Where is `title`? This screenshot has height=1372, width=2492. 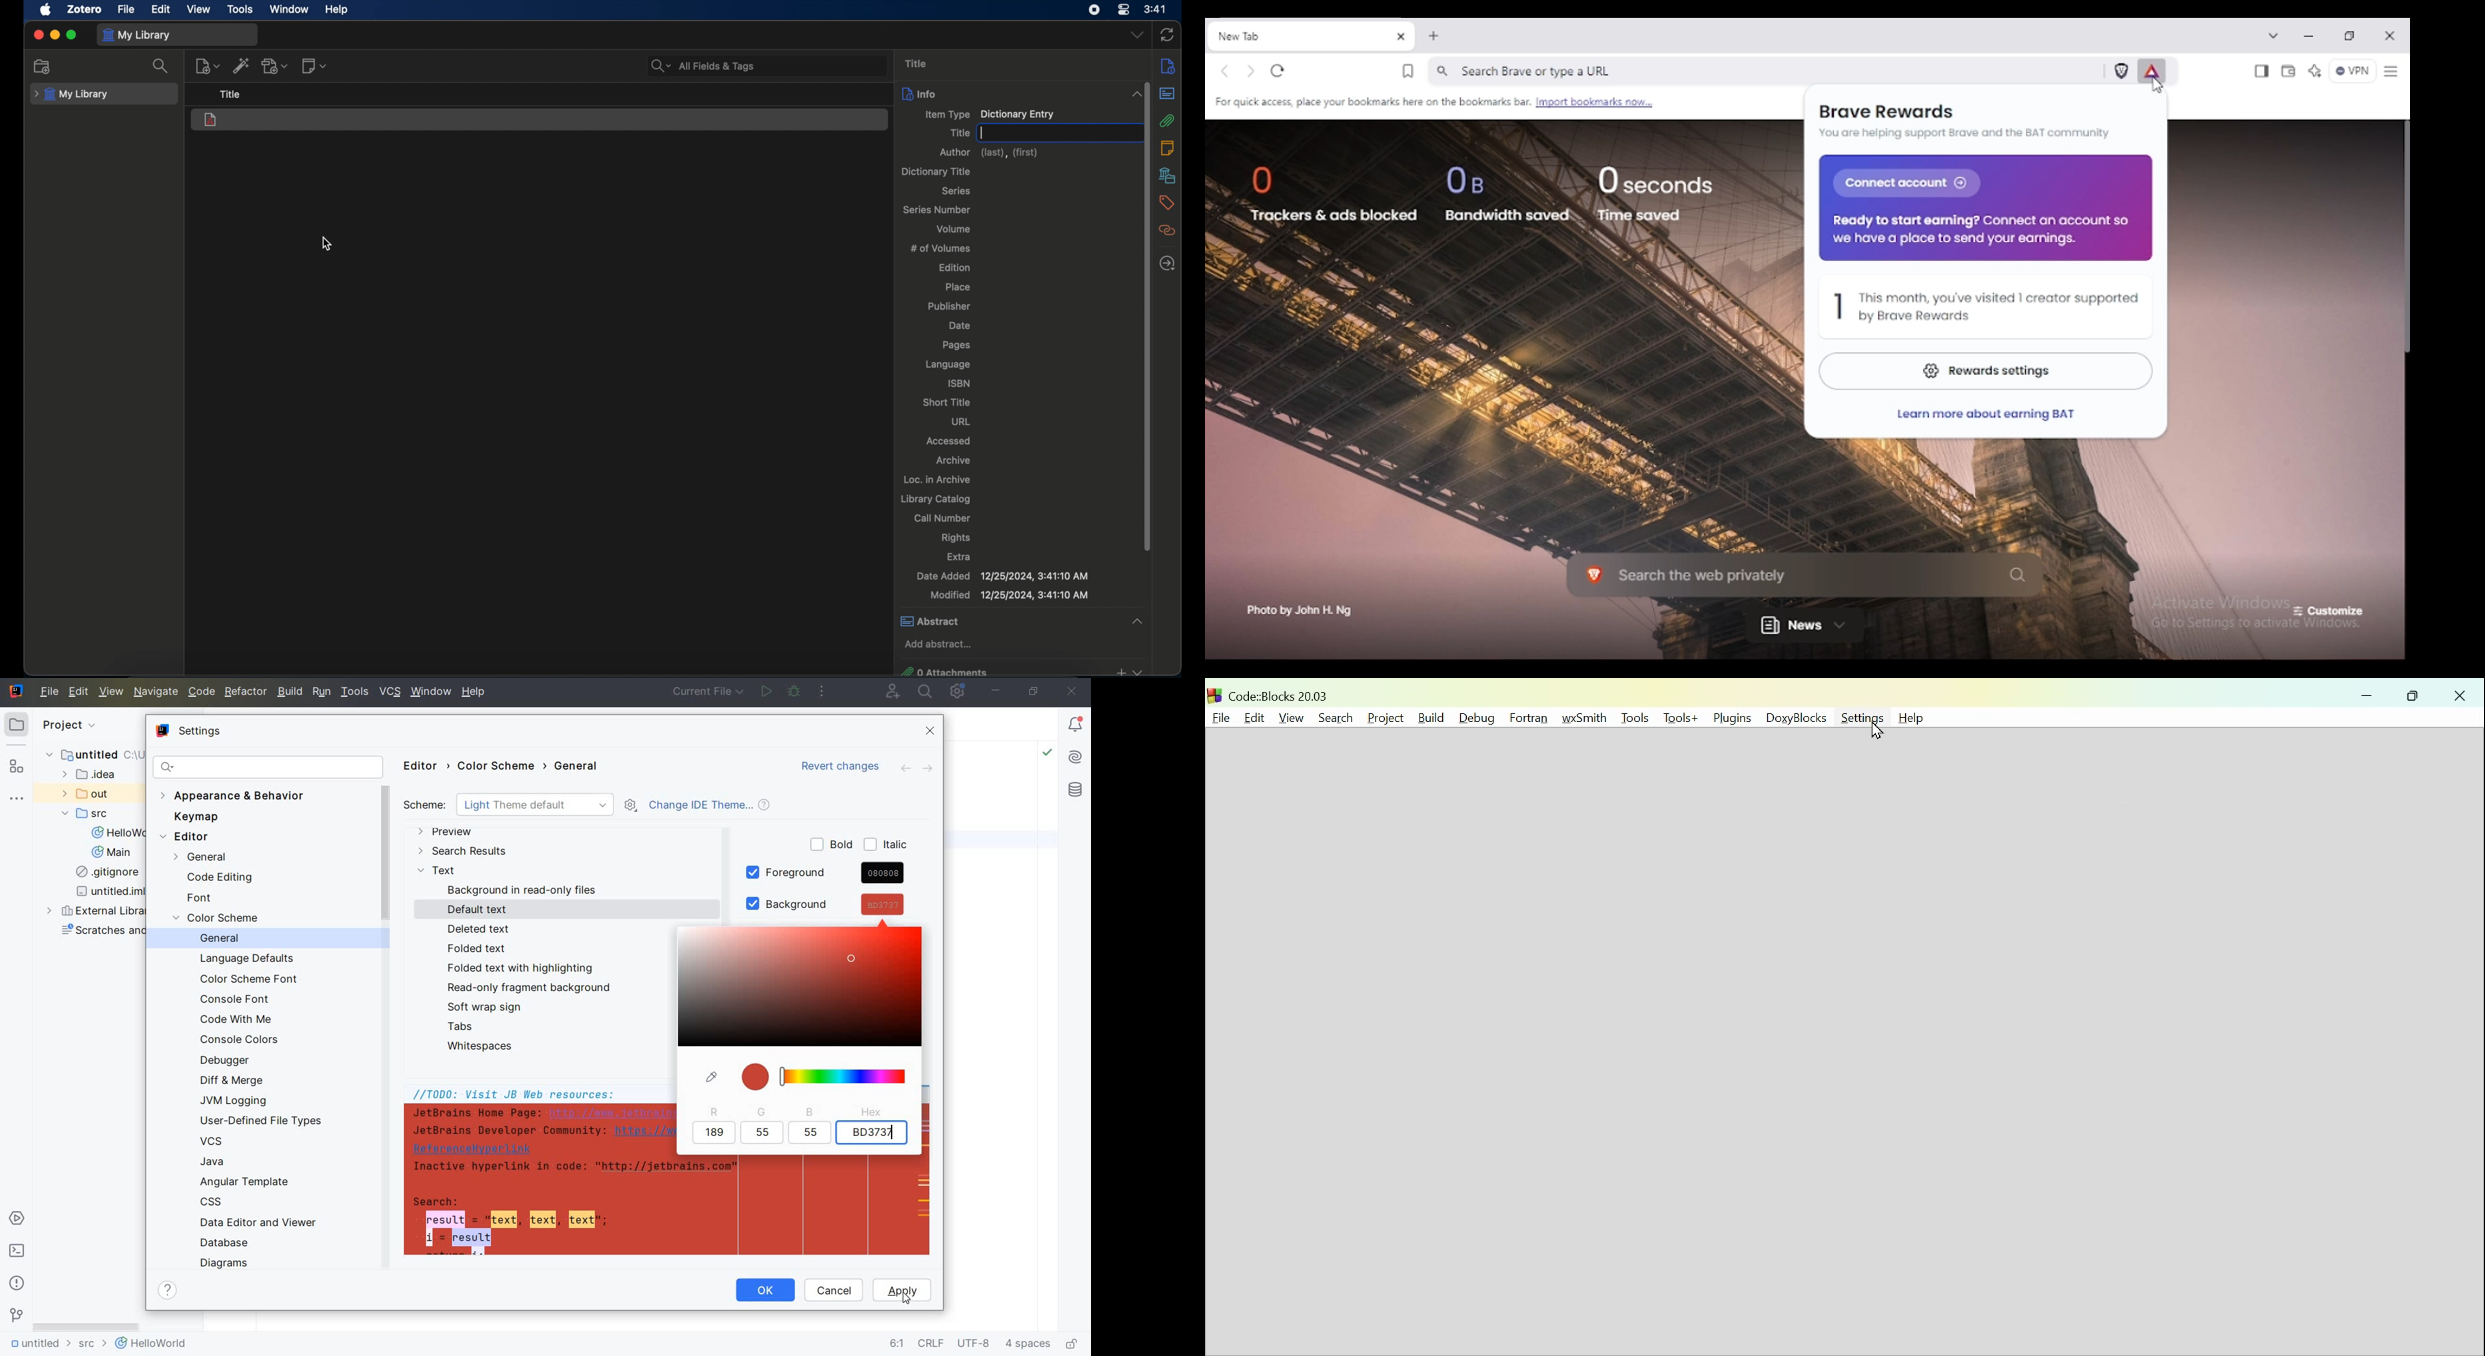 title is located at coordinates (917, 63).